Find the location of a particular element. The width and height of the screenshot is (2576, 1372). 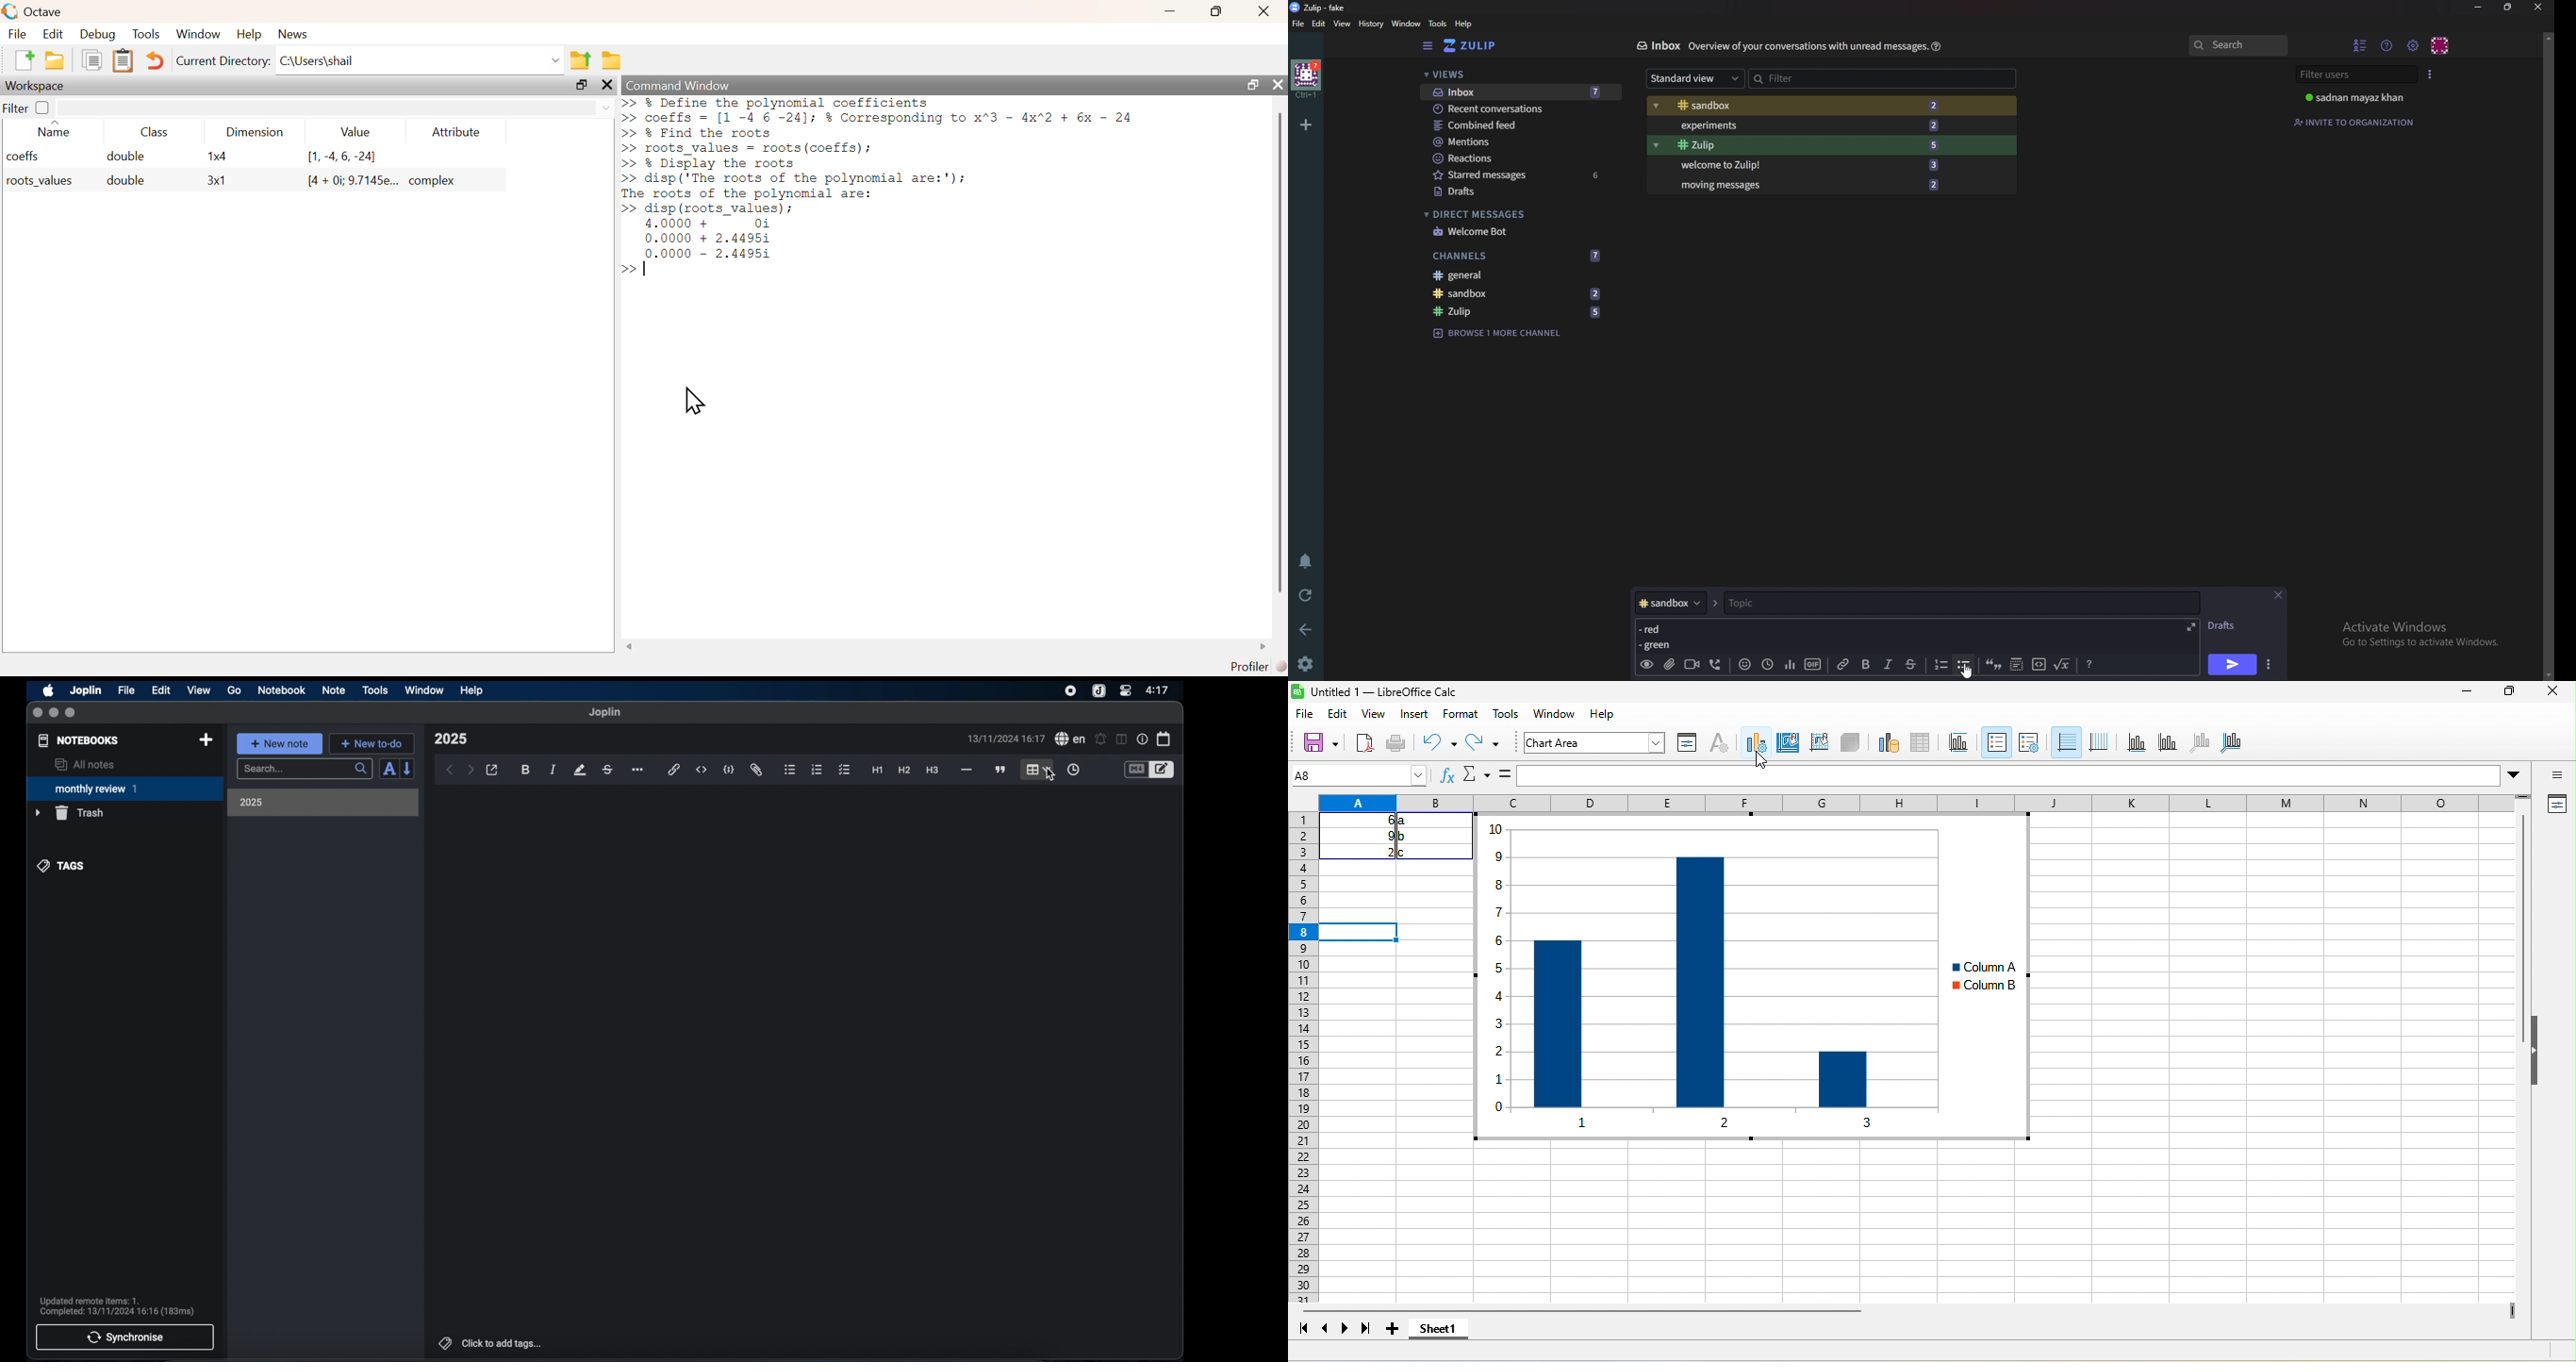

properties is located at coordinates (2558, 804).